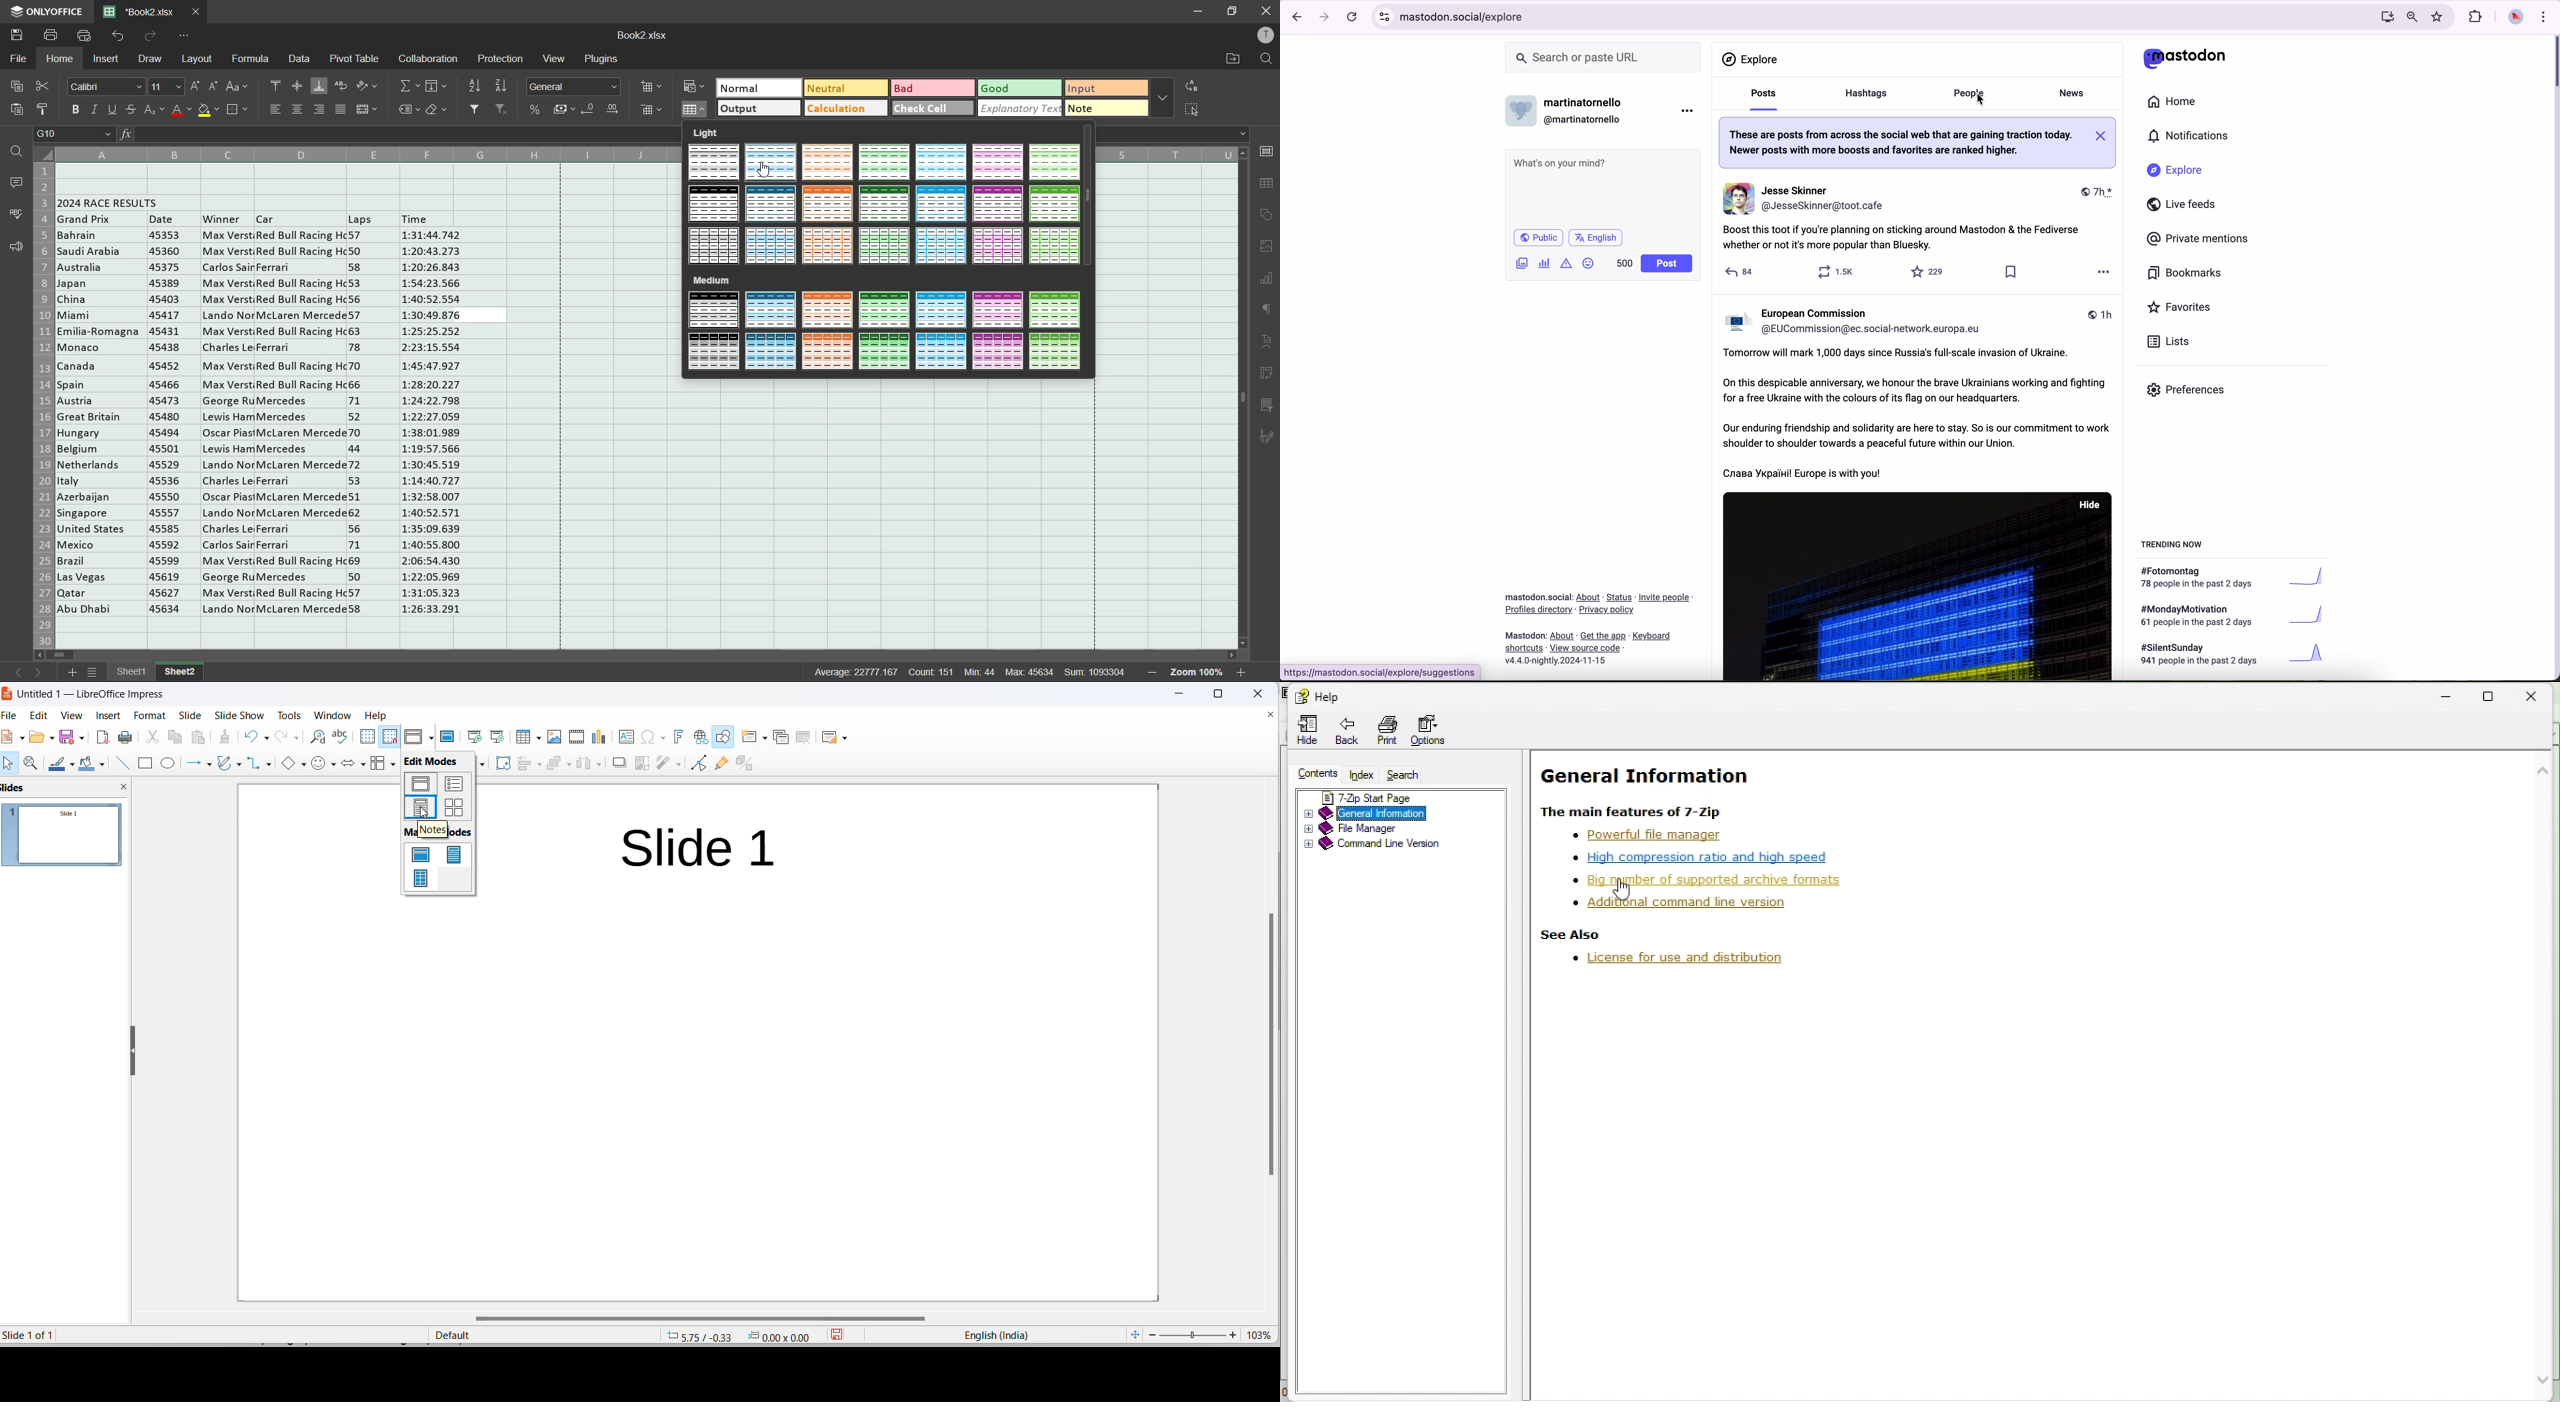 This screenshot has width=2576, height=1428. I want to click on cell settings, so click(1267, 152).